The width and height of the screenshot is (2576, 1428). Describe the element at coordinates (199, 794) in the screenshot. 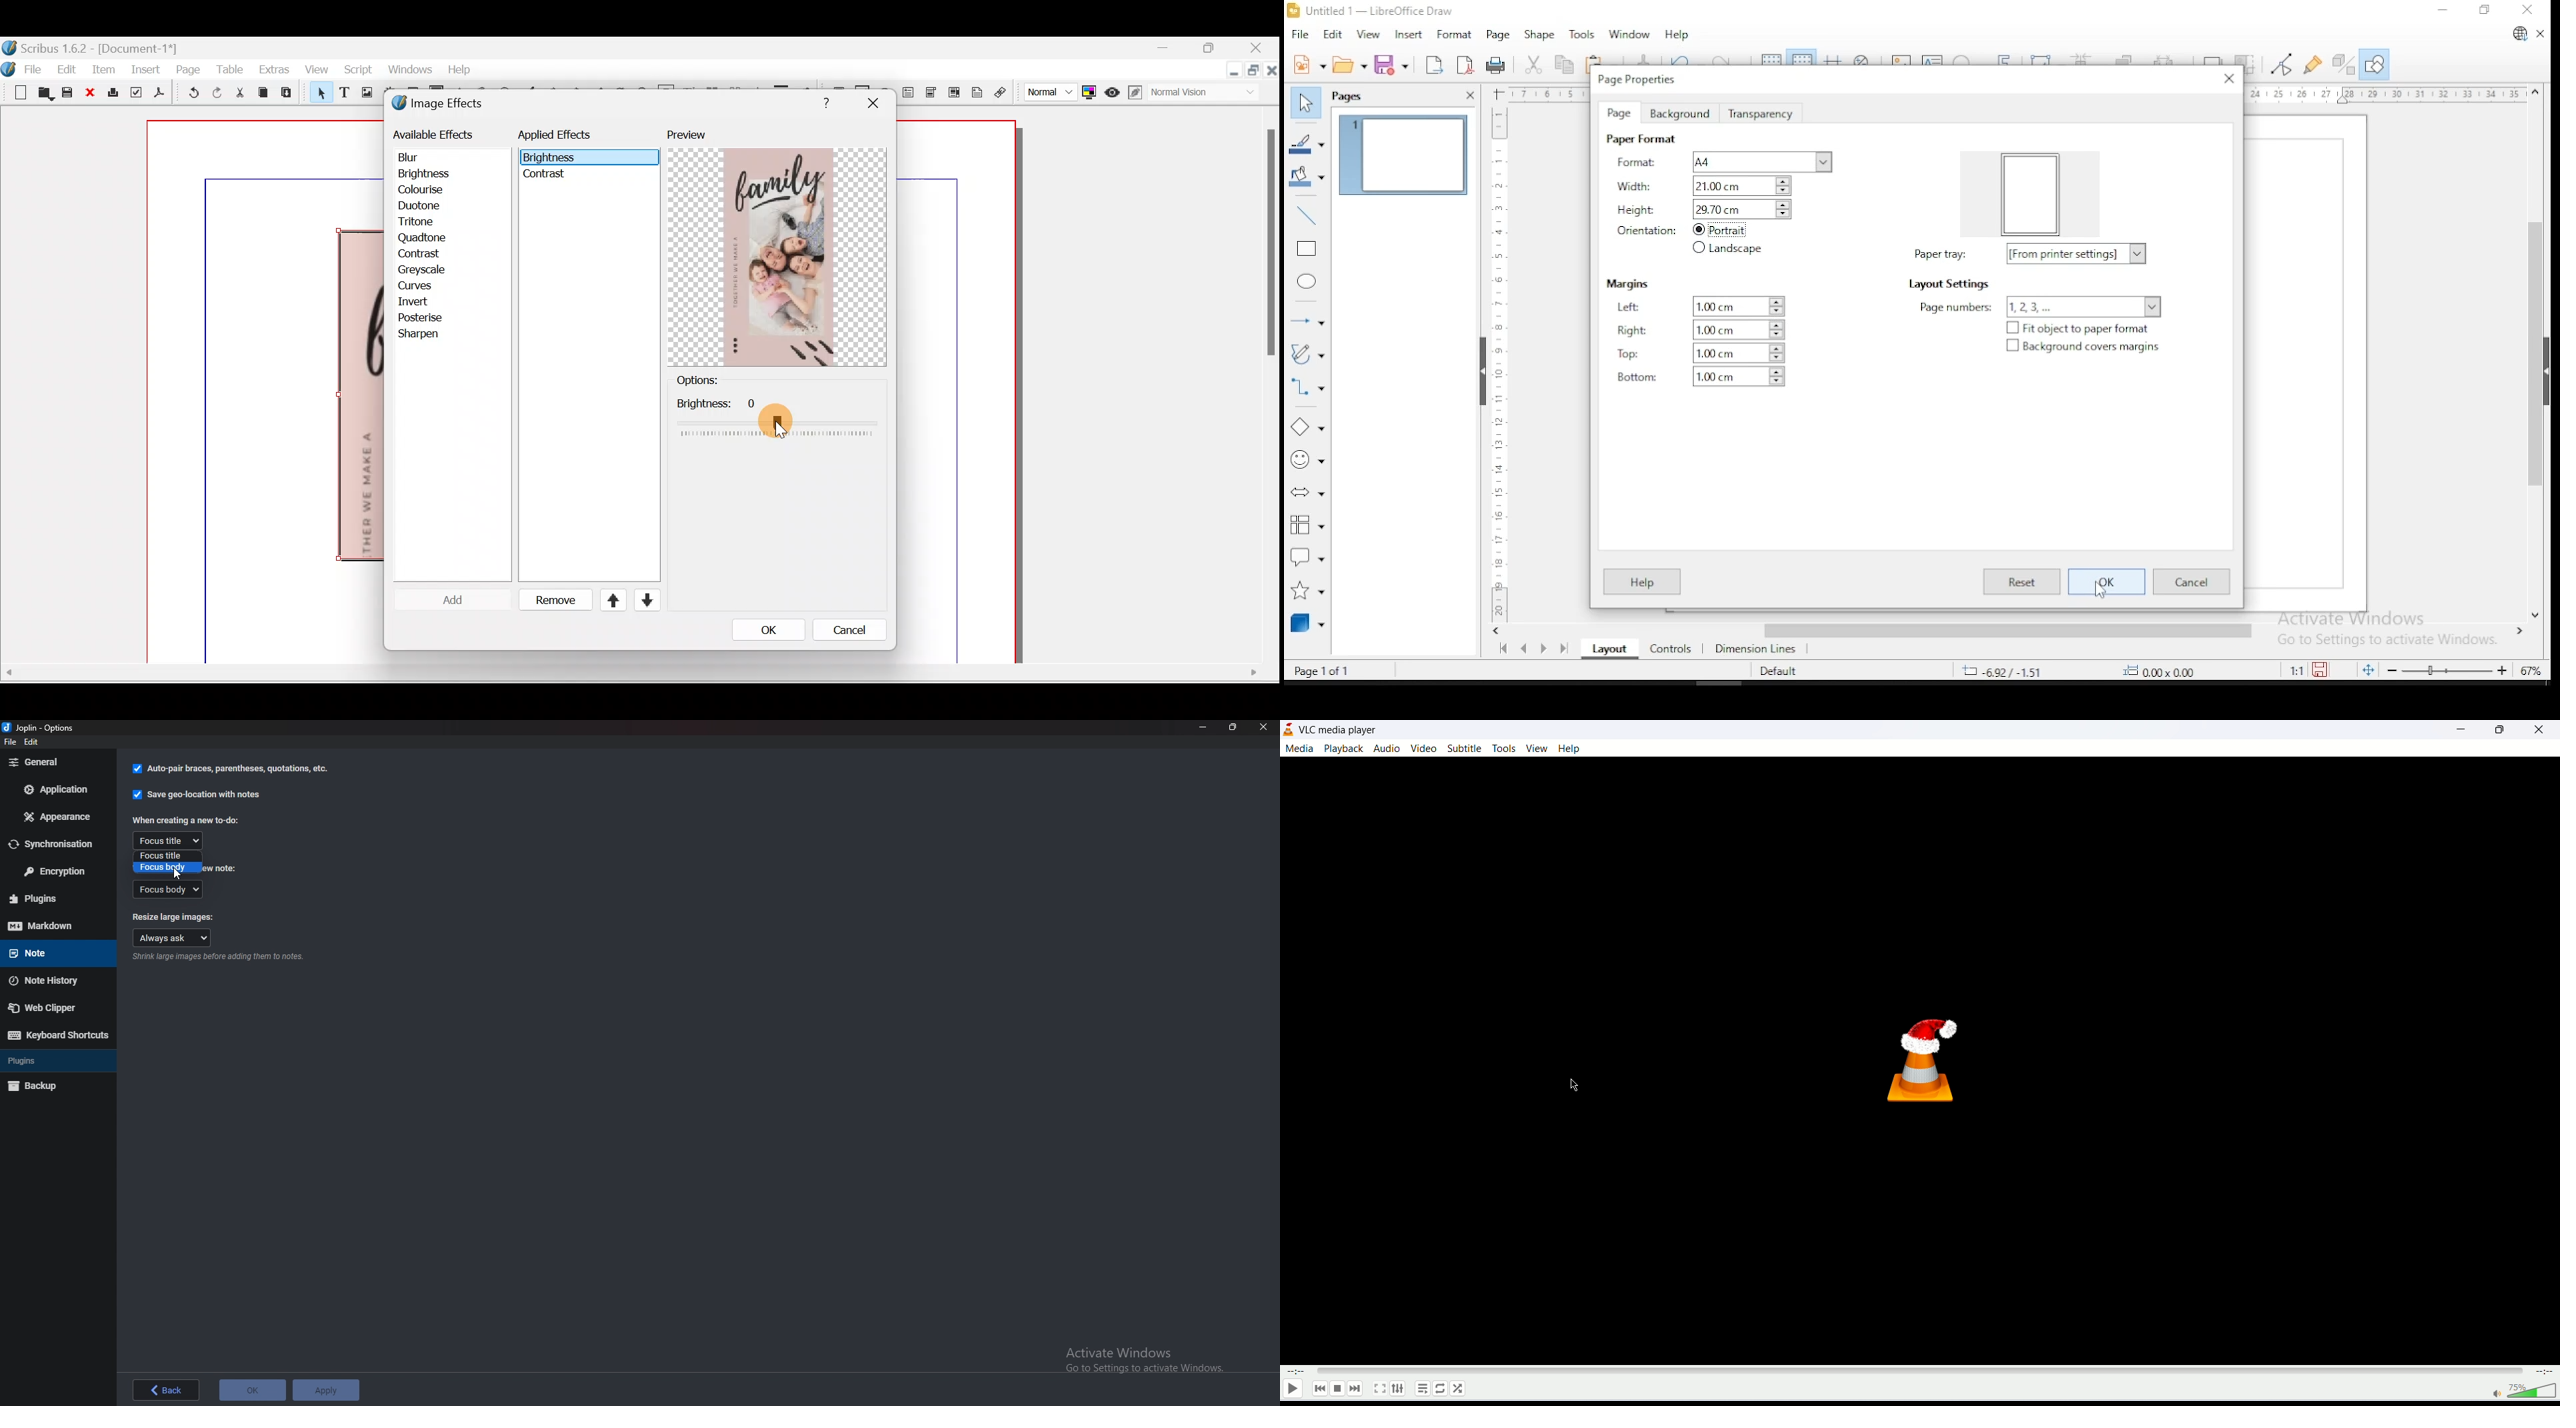

I see `Save Geolocation` at that location.